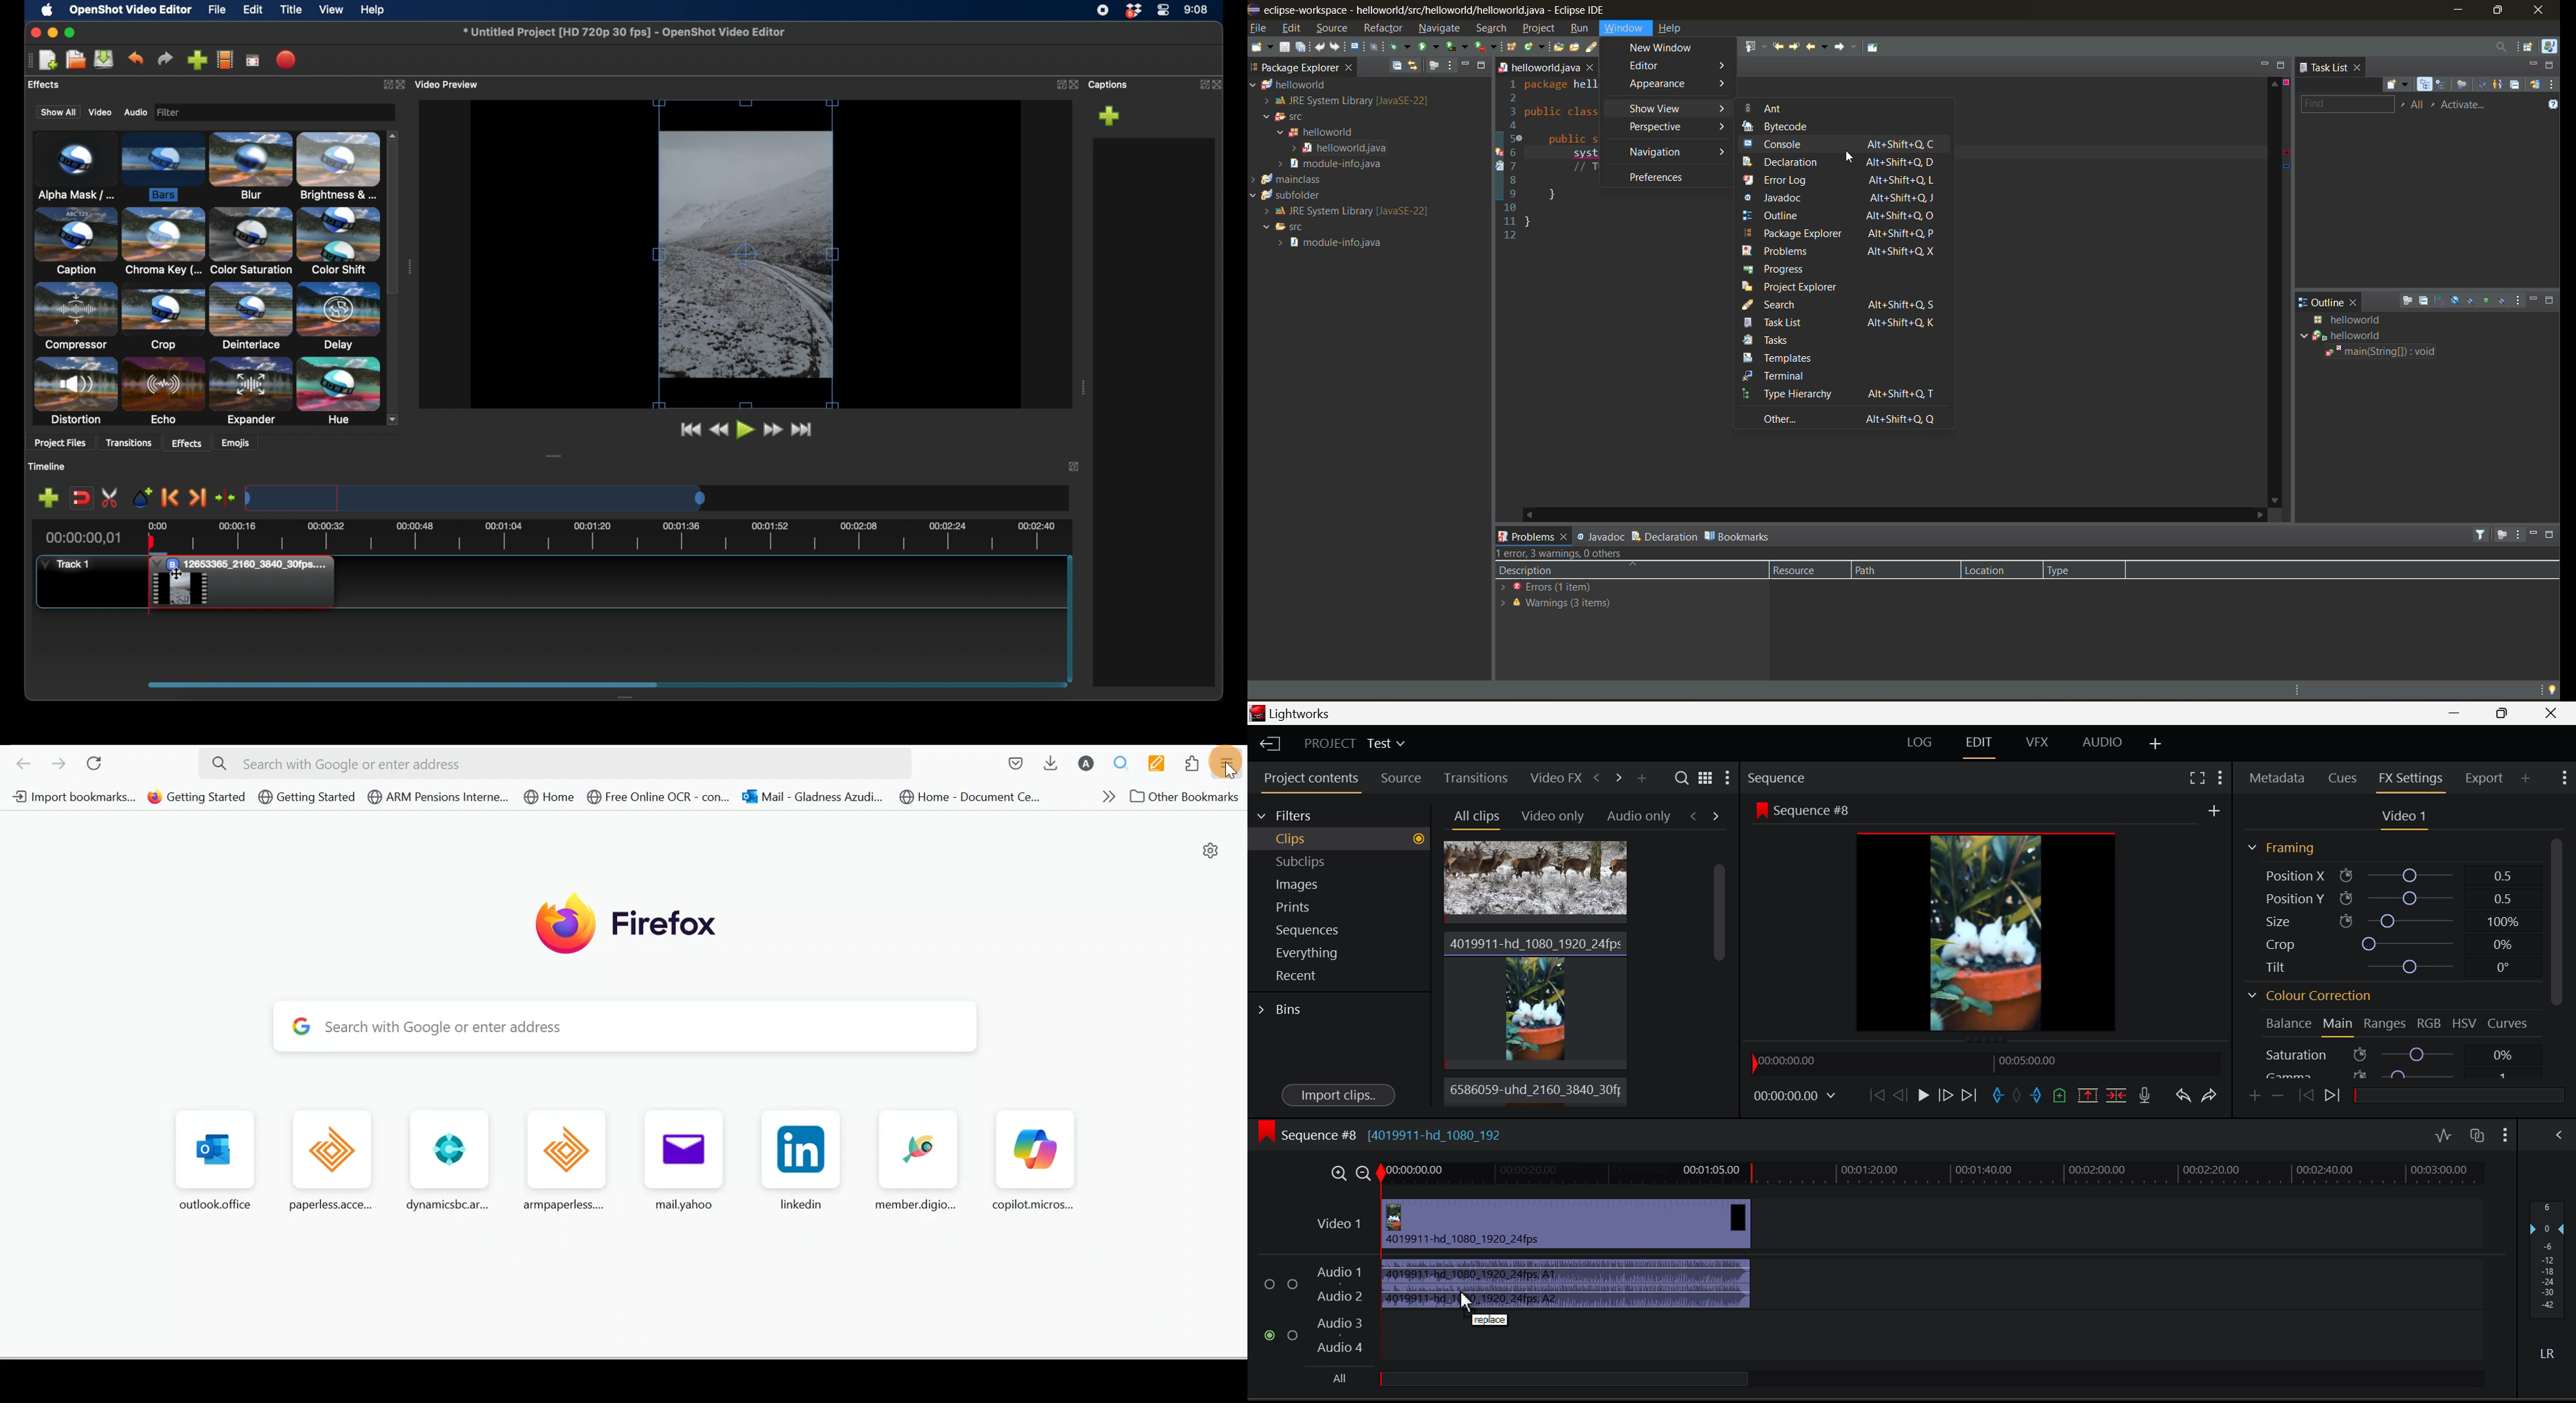 The width and height of the screenshot is (2576, 1428). Describe the element at coordinates (969, 797) in the screenshot. I see `Bookmark 8` at that location.